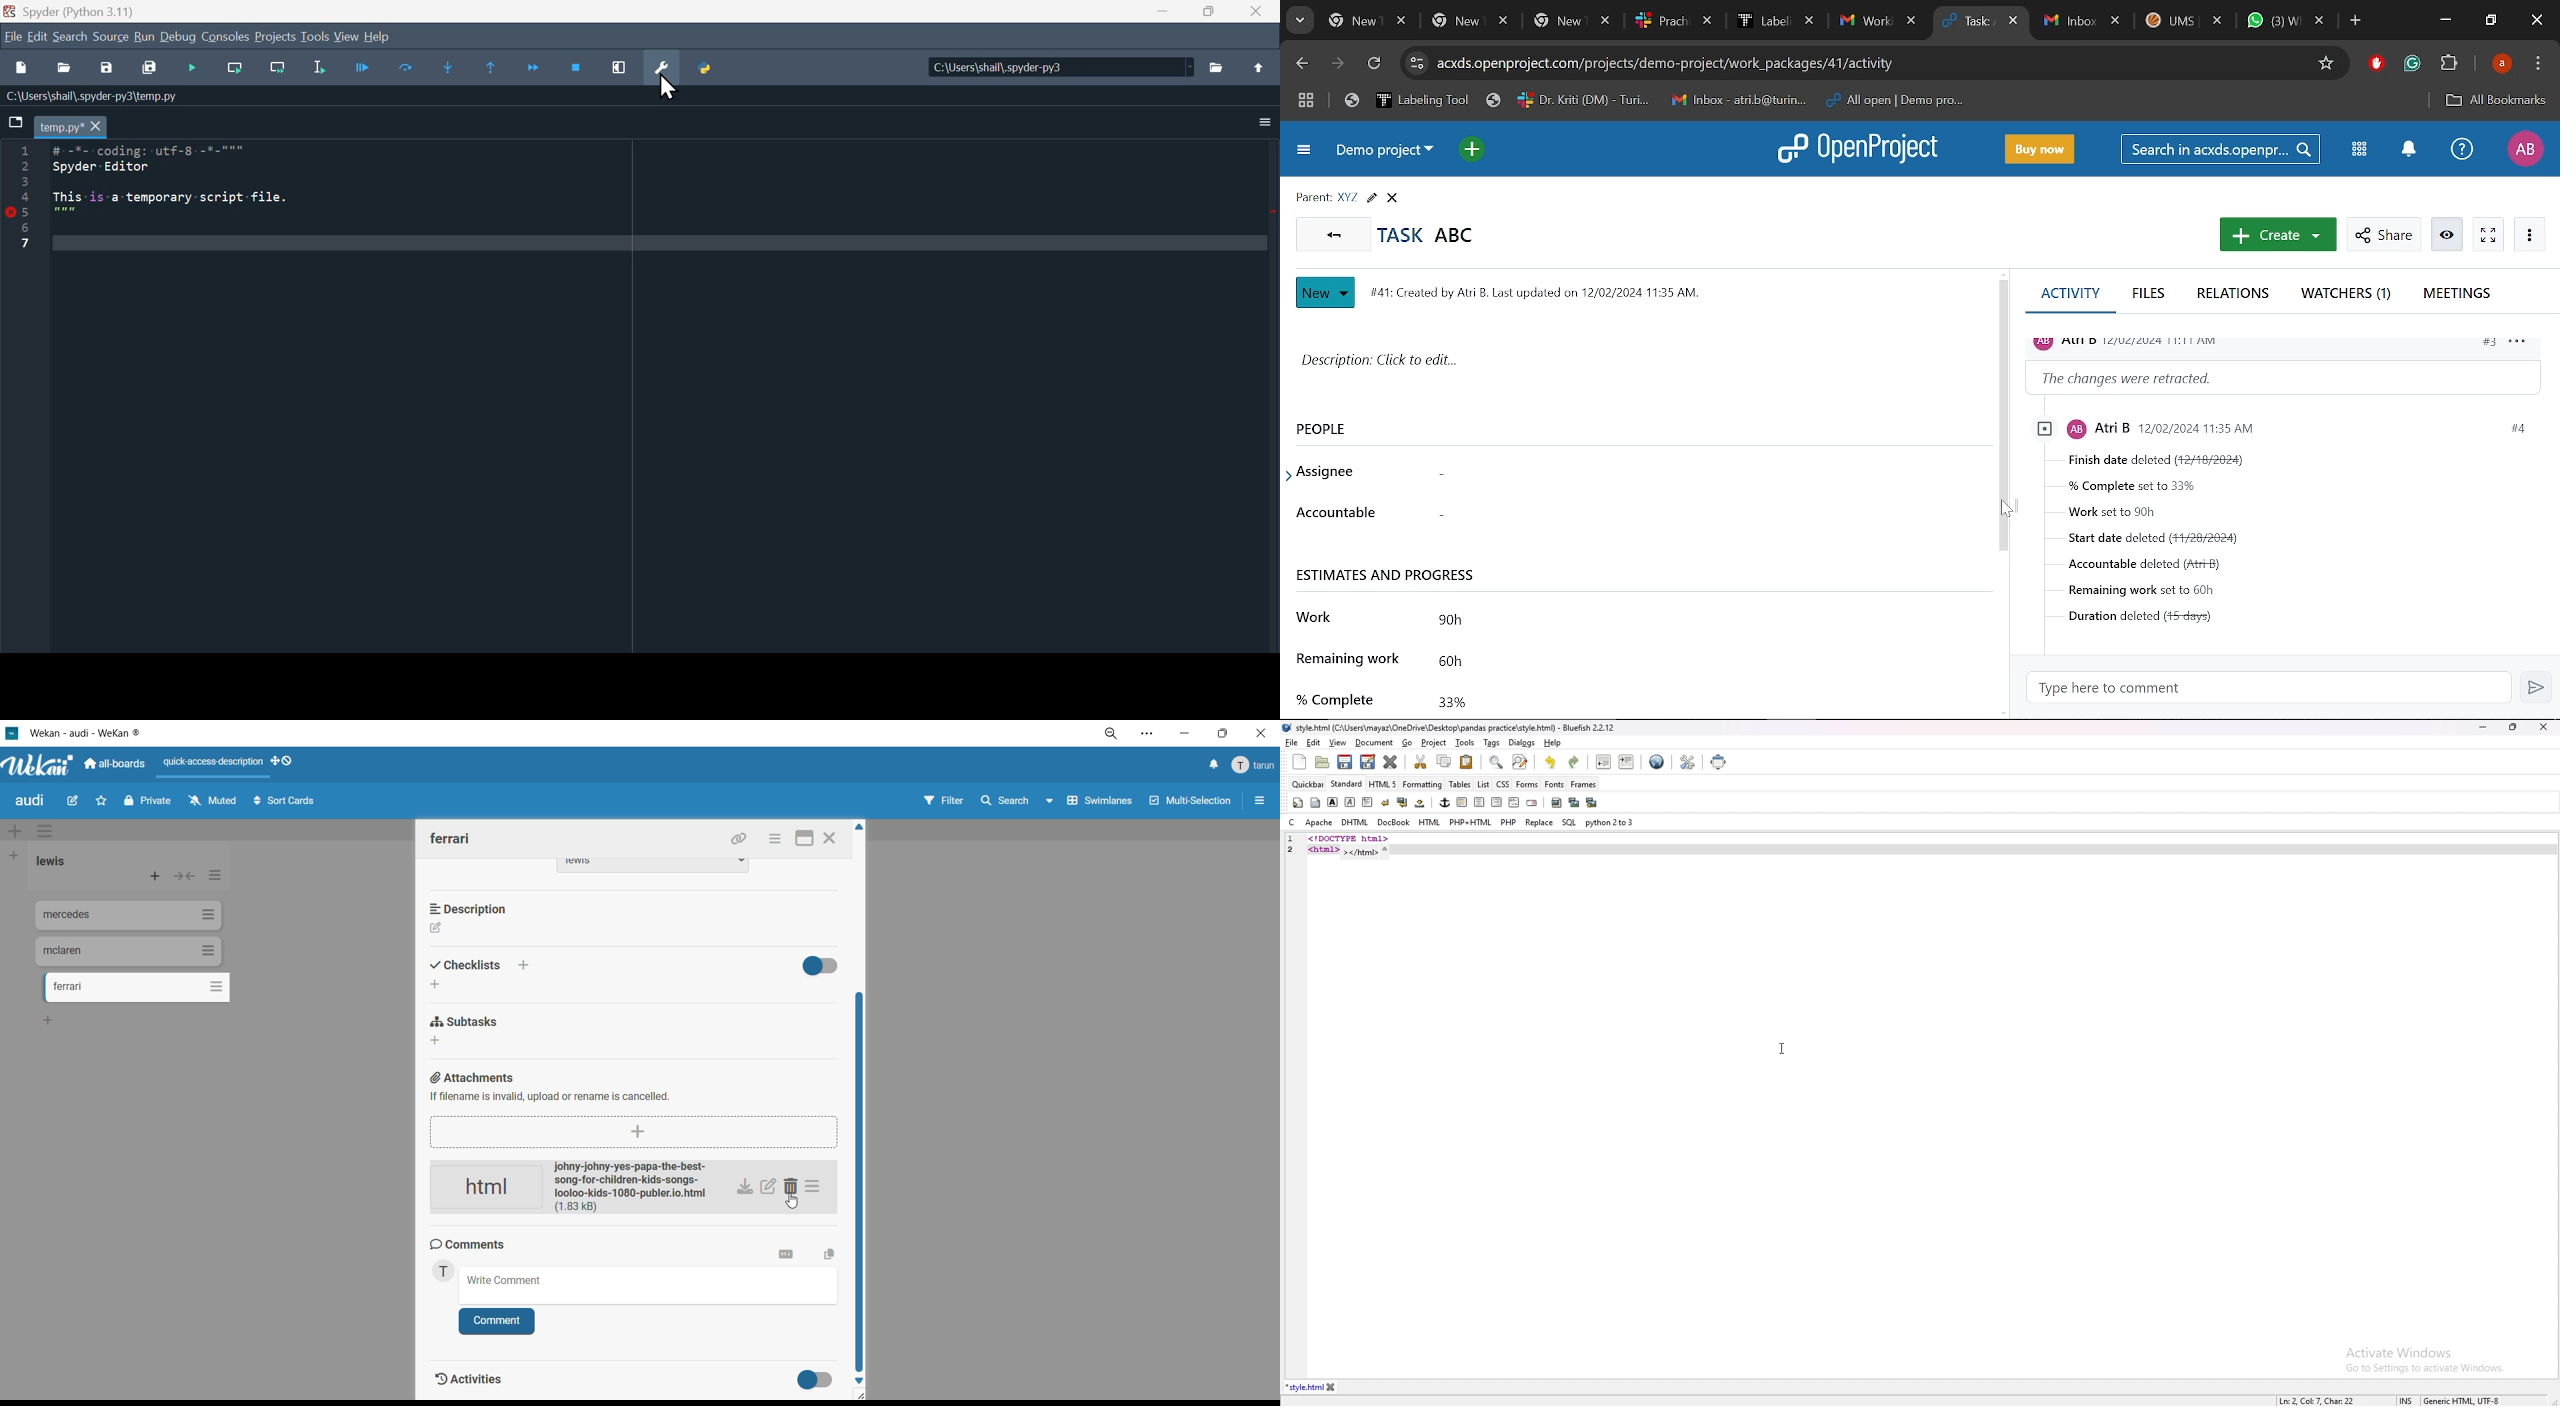 The height and width of the screenshot is (1428, 2576). Describe the element at coordinates (103, 71) in the screenshot. I see `Save as` at that location.